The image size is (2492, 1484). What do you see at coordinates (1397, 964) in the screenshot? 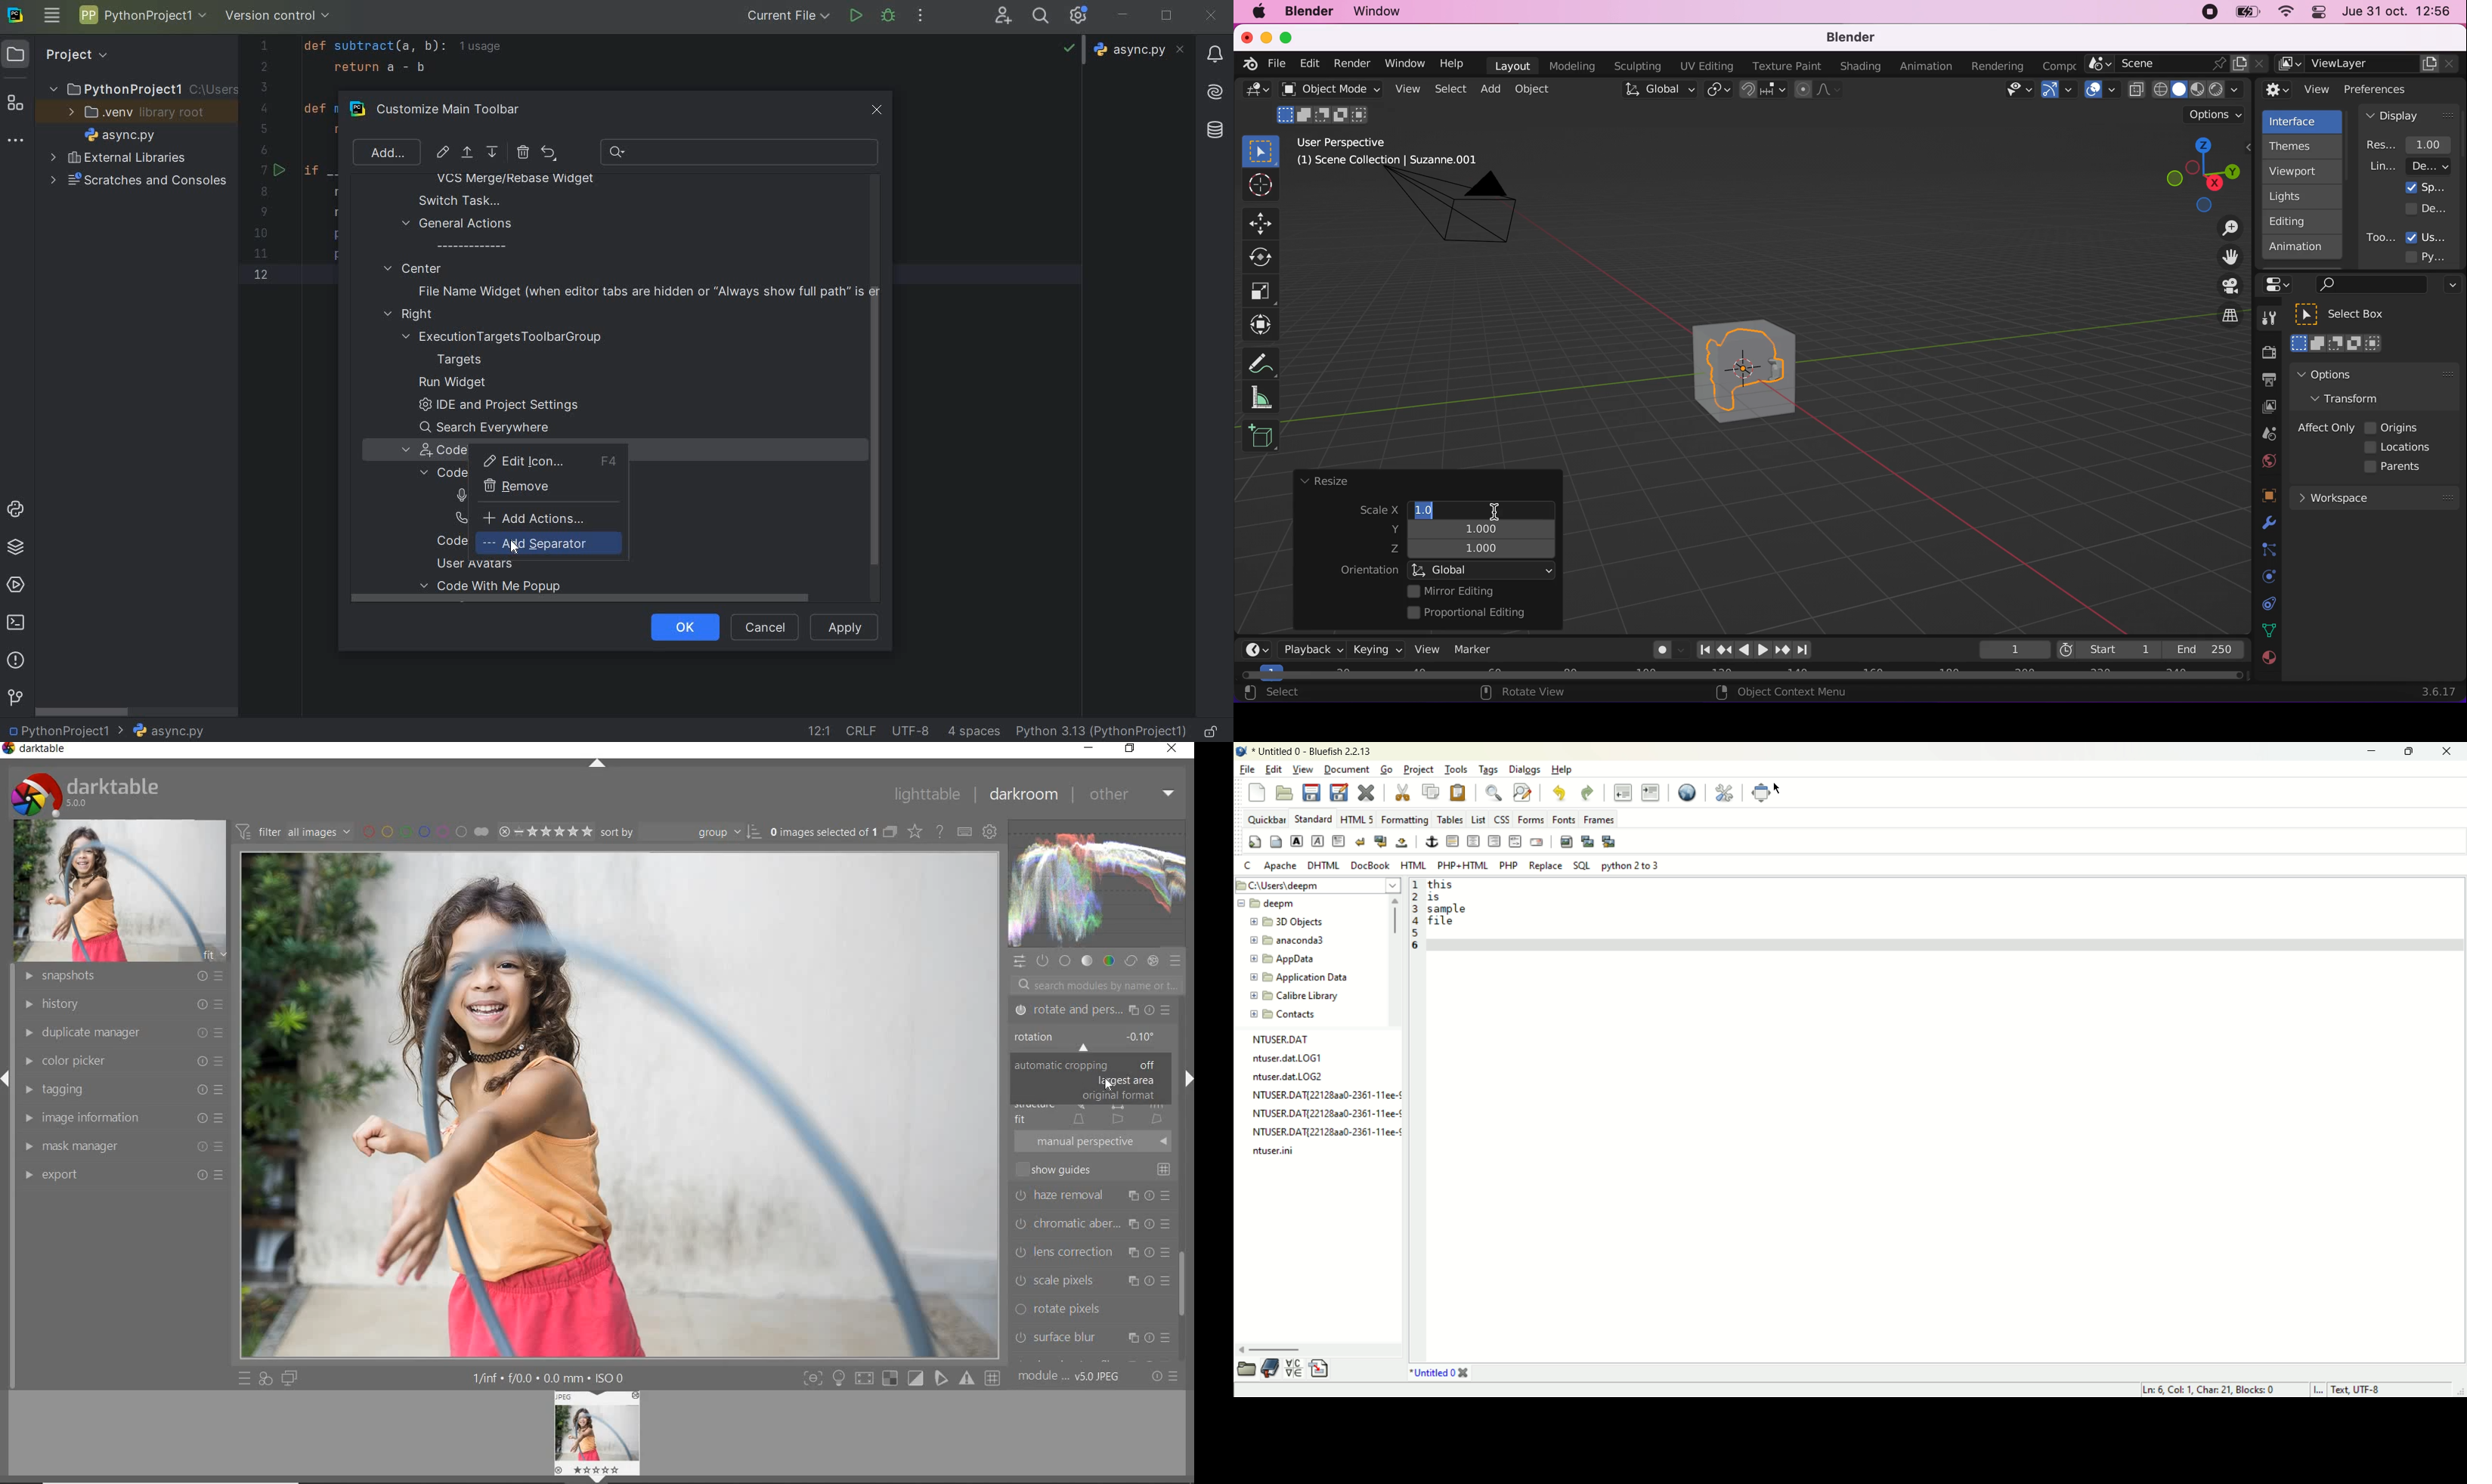
I see `vertical scroll bar` at bounding box center [1397, 964].